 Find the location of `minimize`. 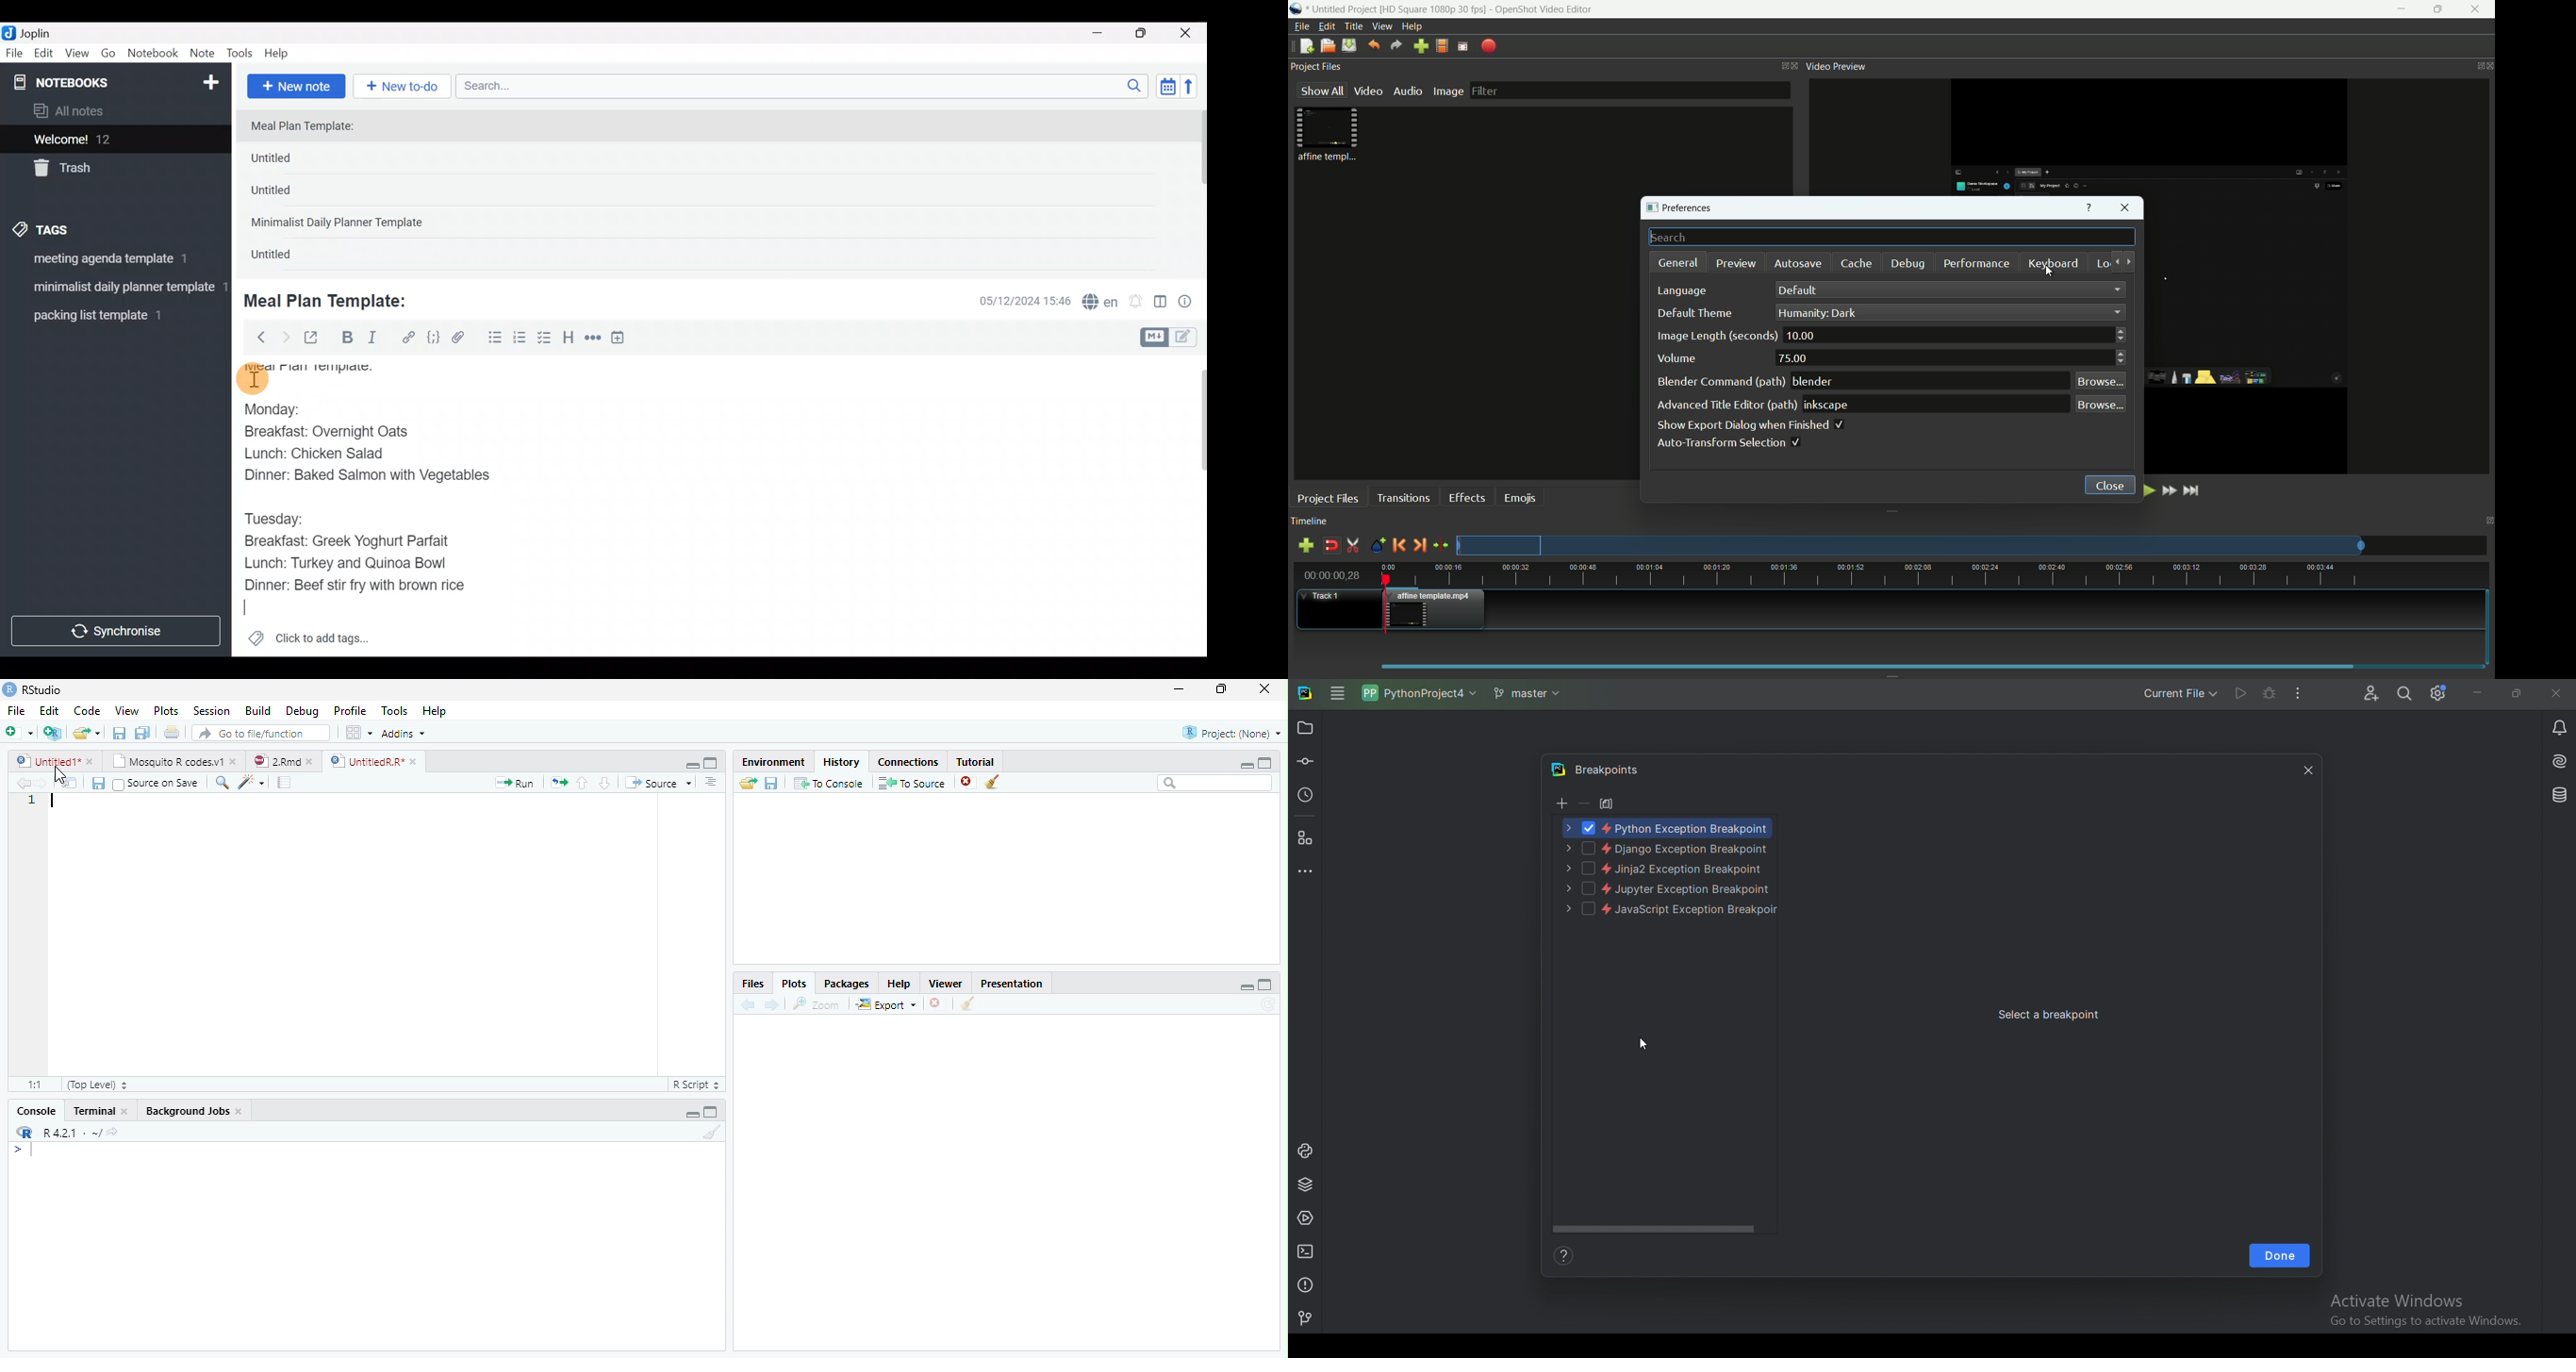

minimize is located at coordinates (2398, 9).